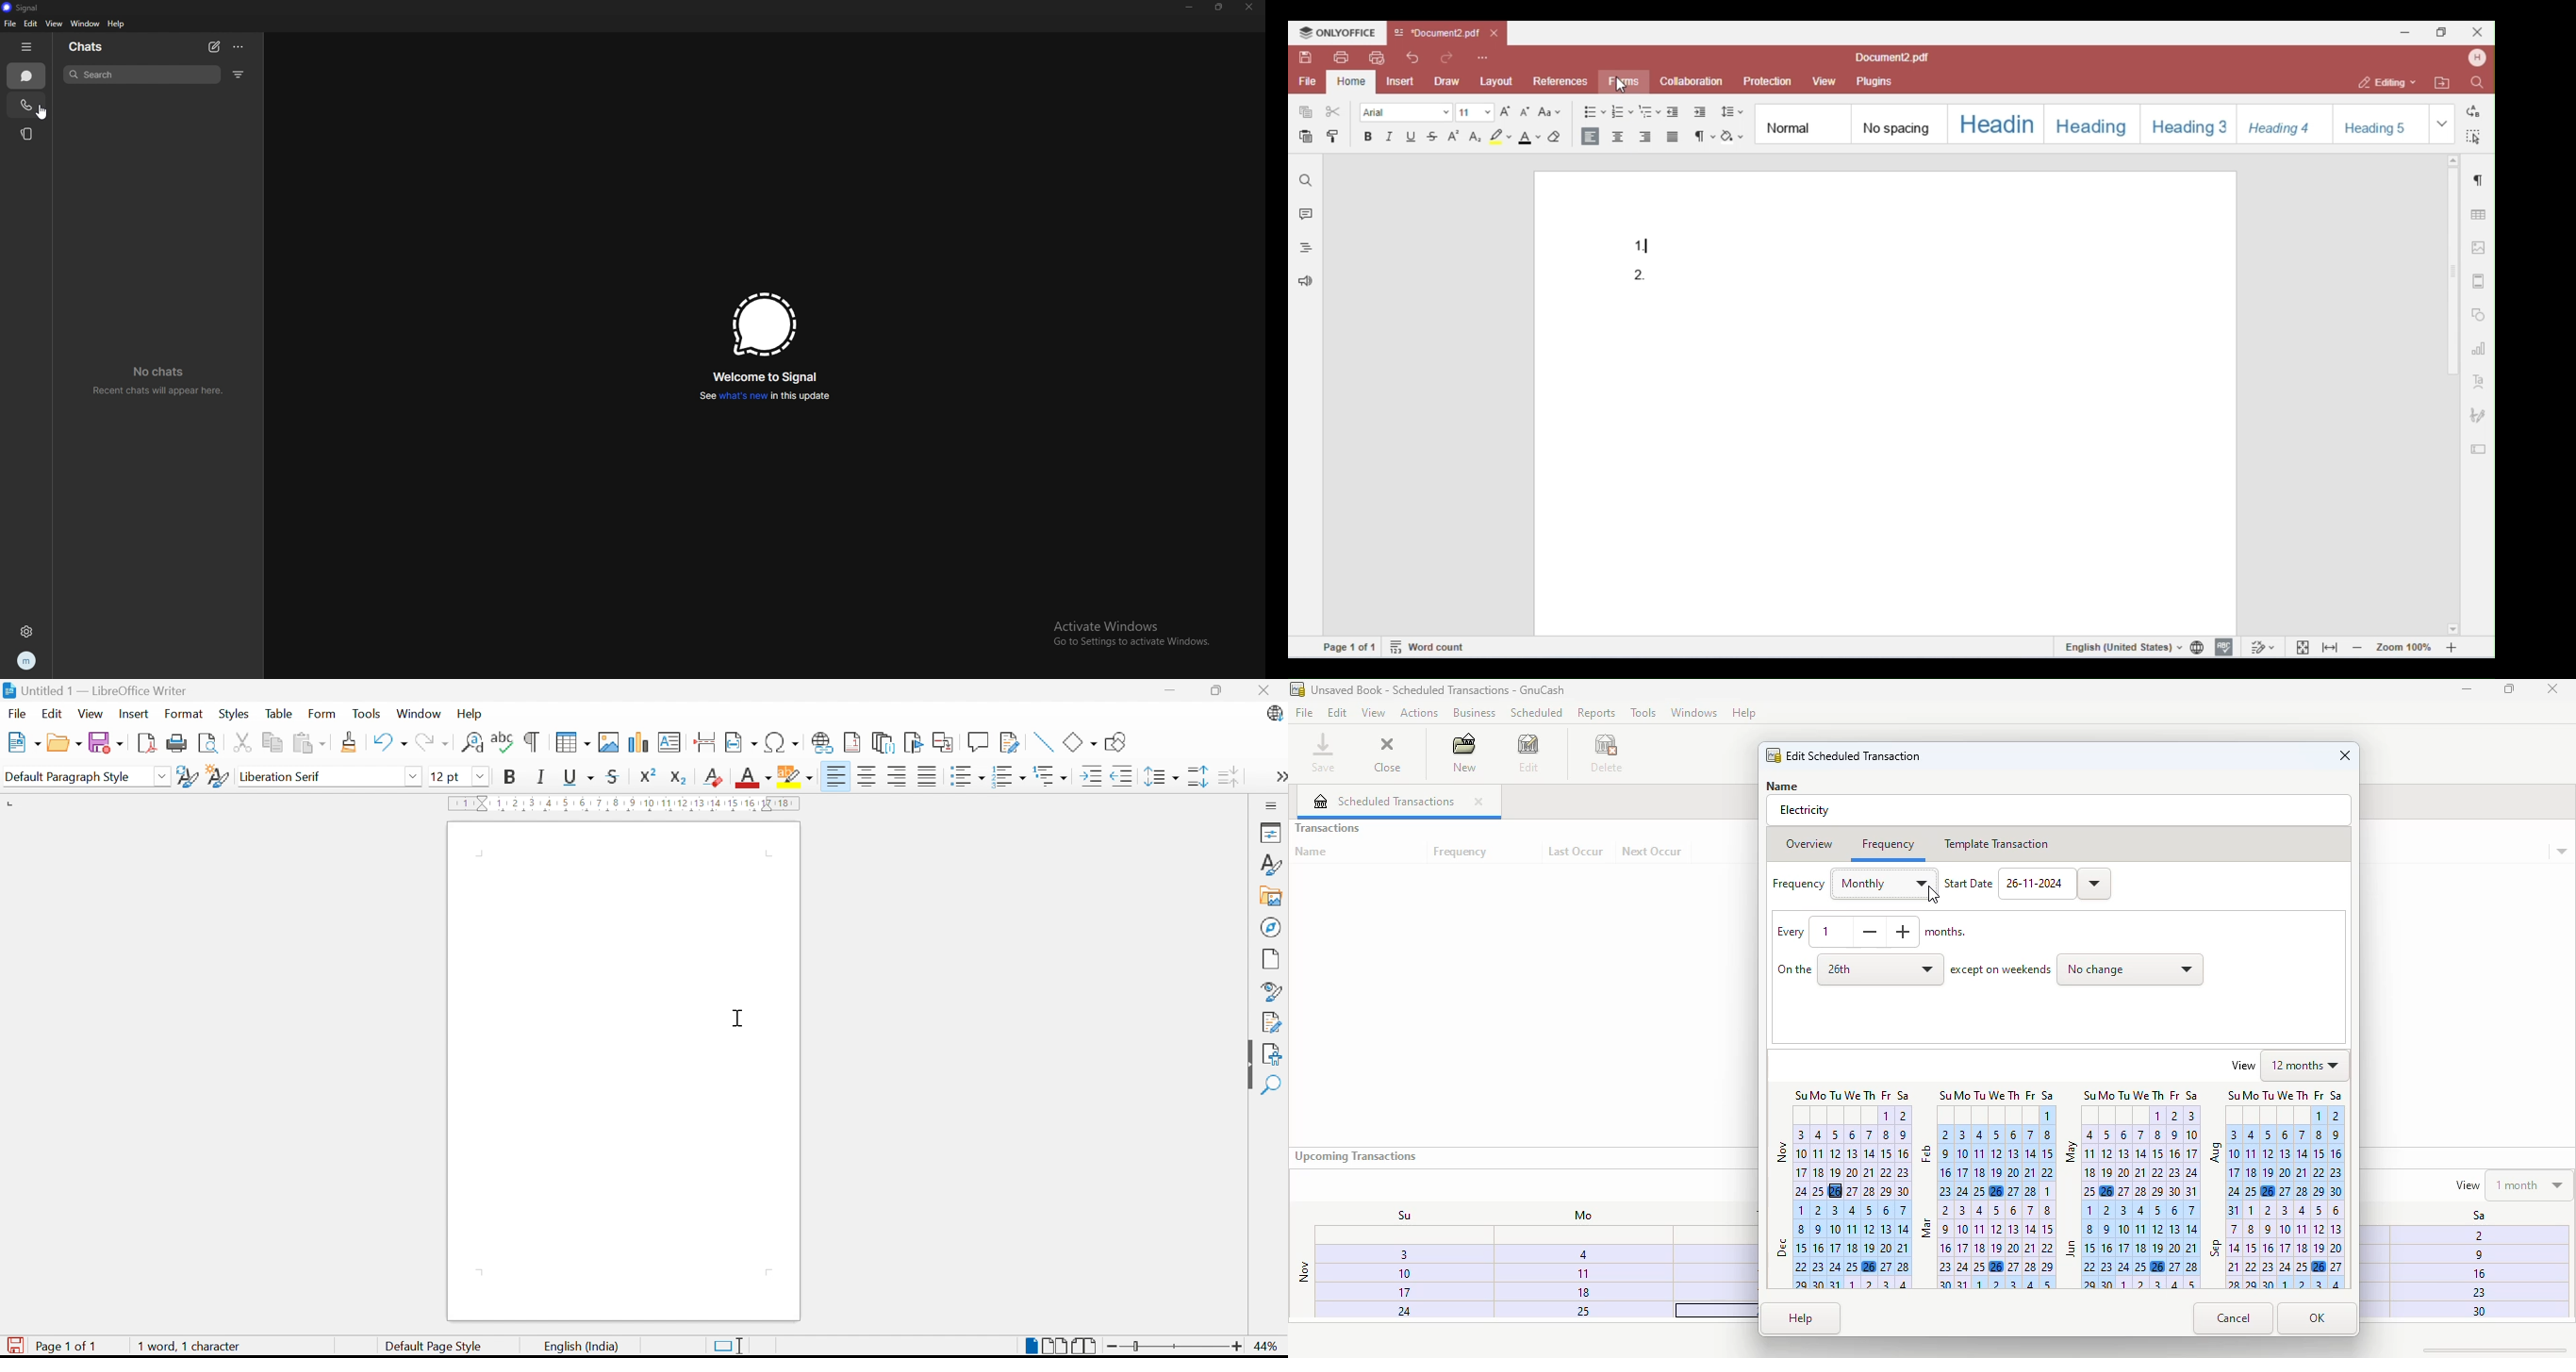 This screenshot has height=1372, width=2576. I want to click on Insert footnote, so click(850, 743).